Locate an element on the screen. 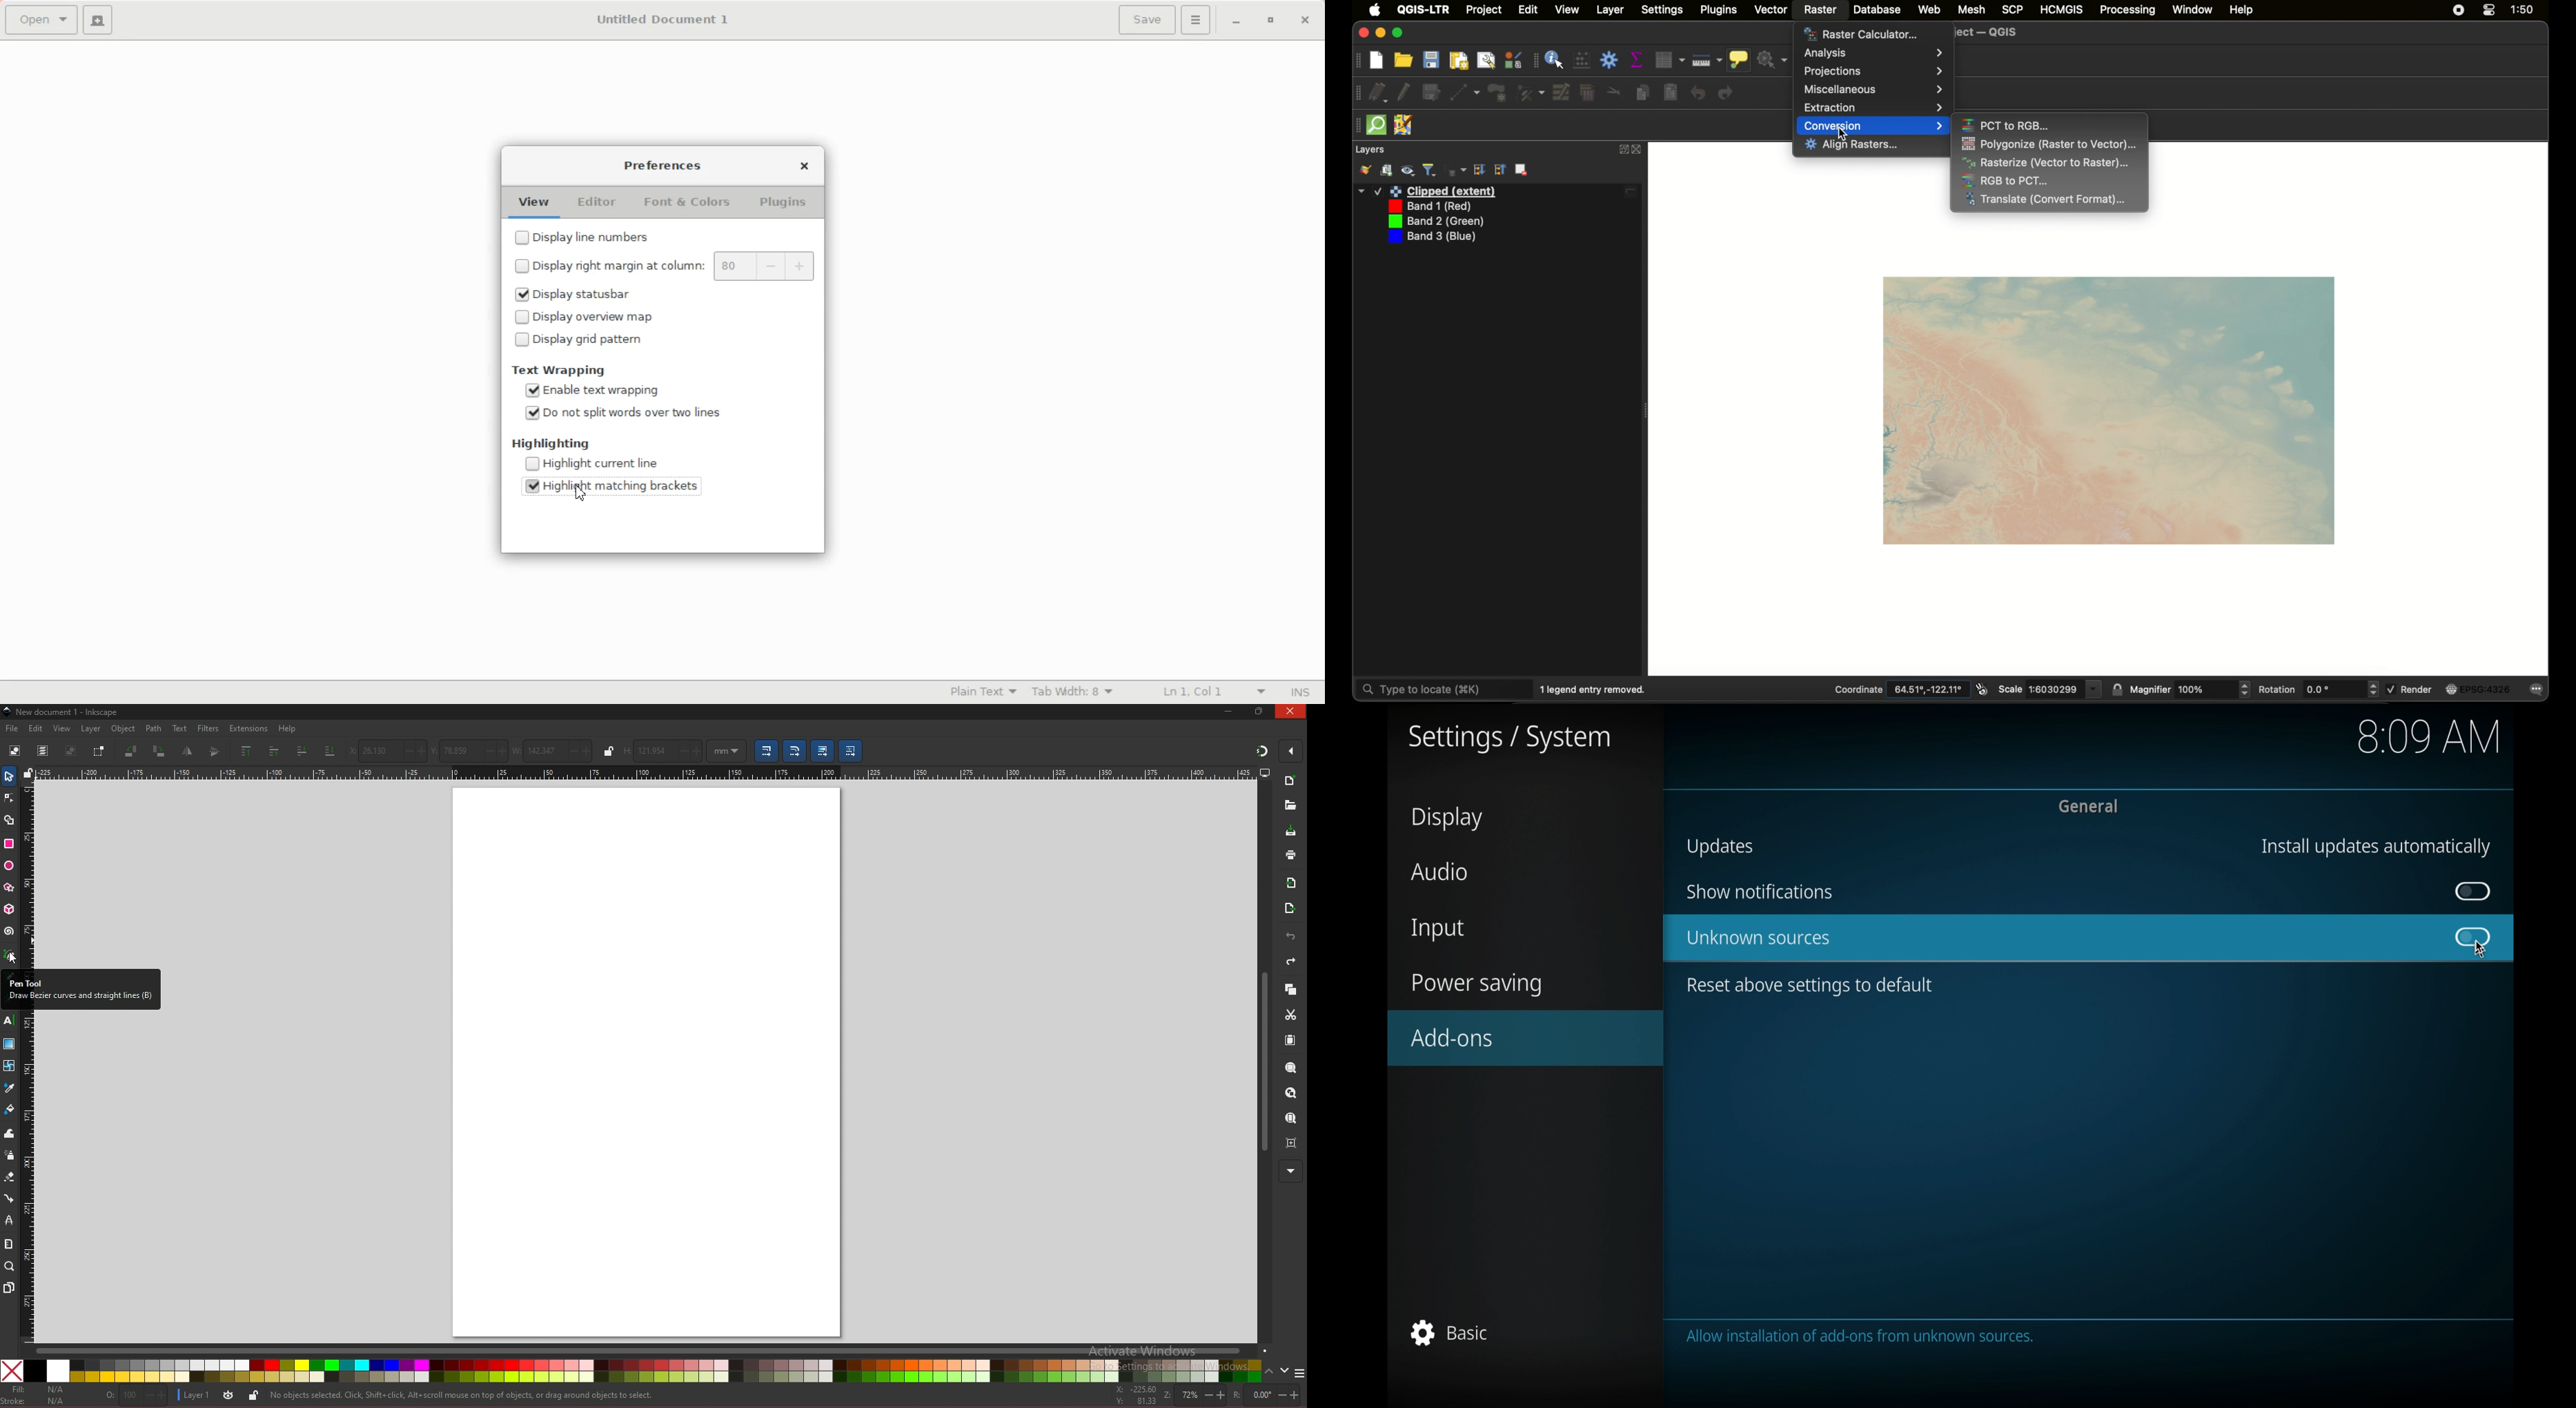 The width and height of the screenshot is (2576, 1428). 8.09 am is located at coordinates (2431, 736).